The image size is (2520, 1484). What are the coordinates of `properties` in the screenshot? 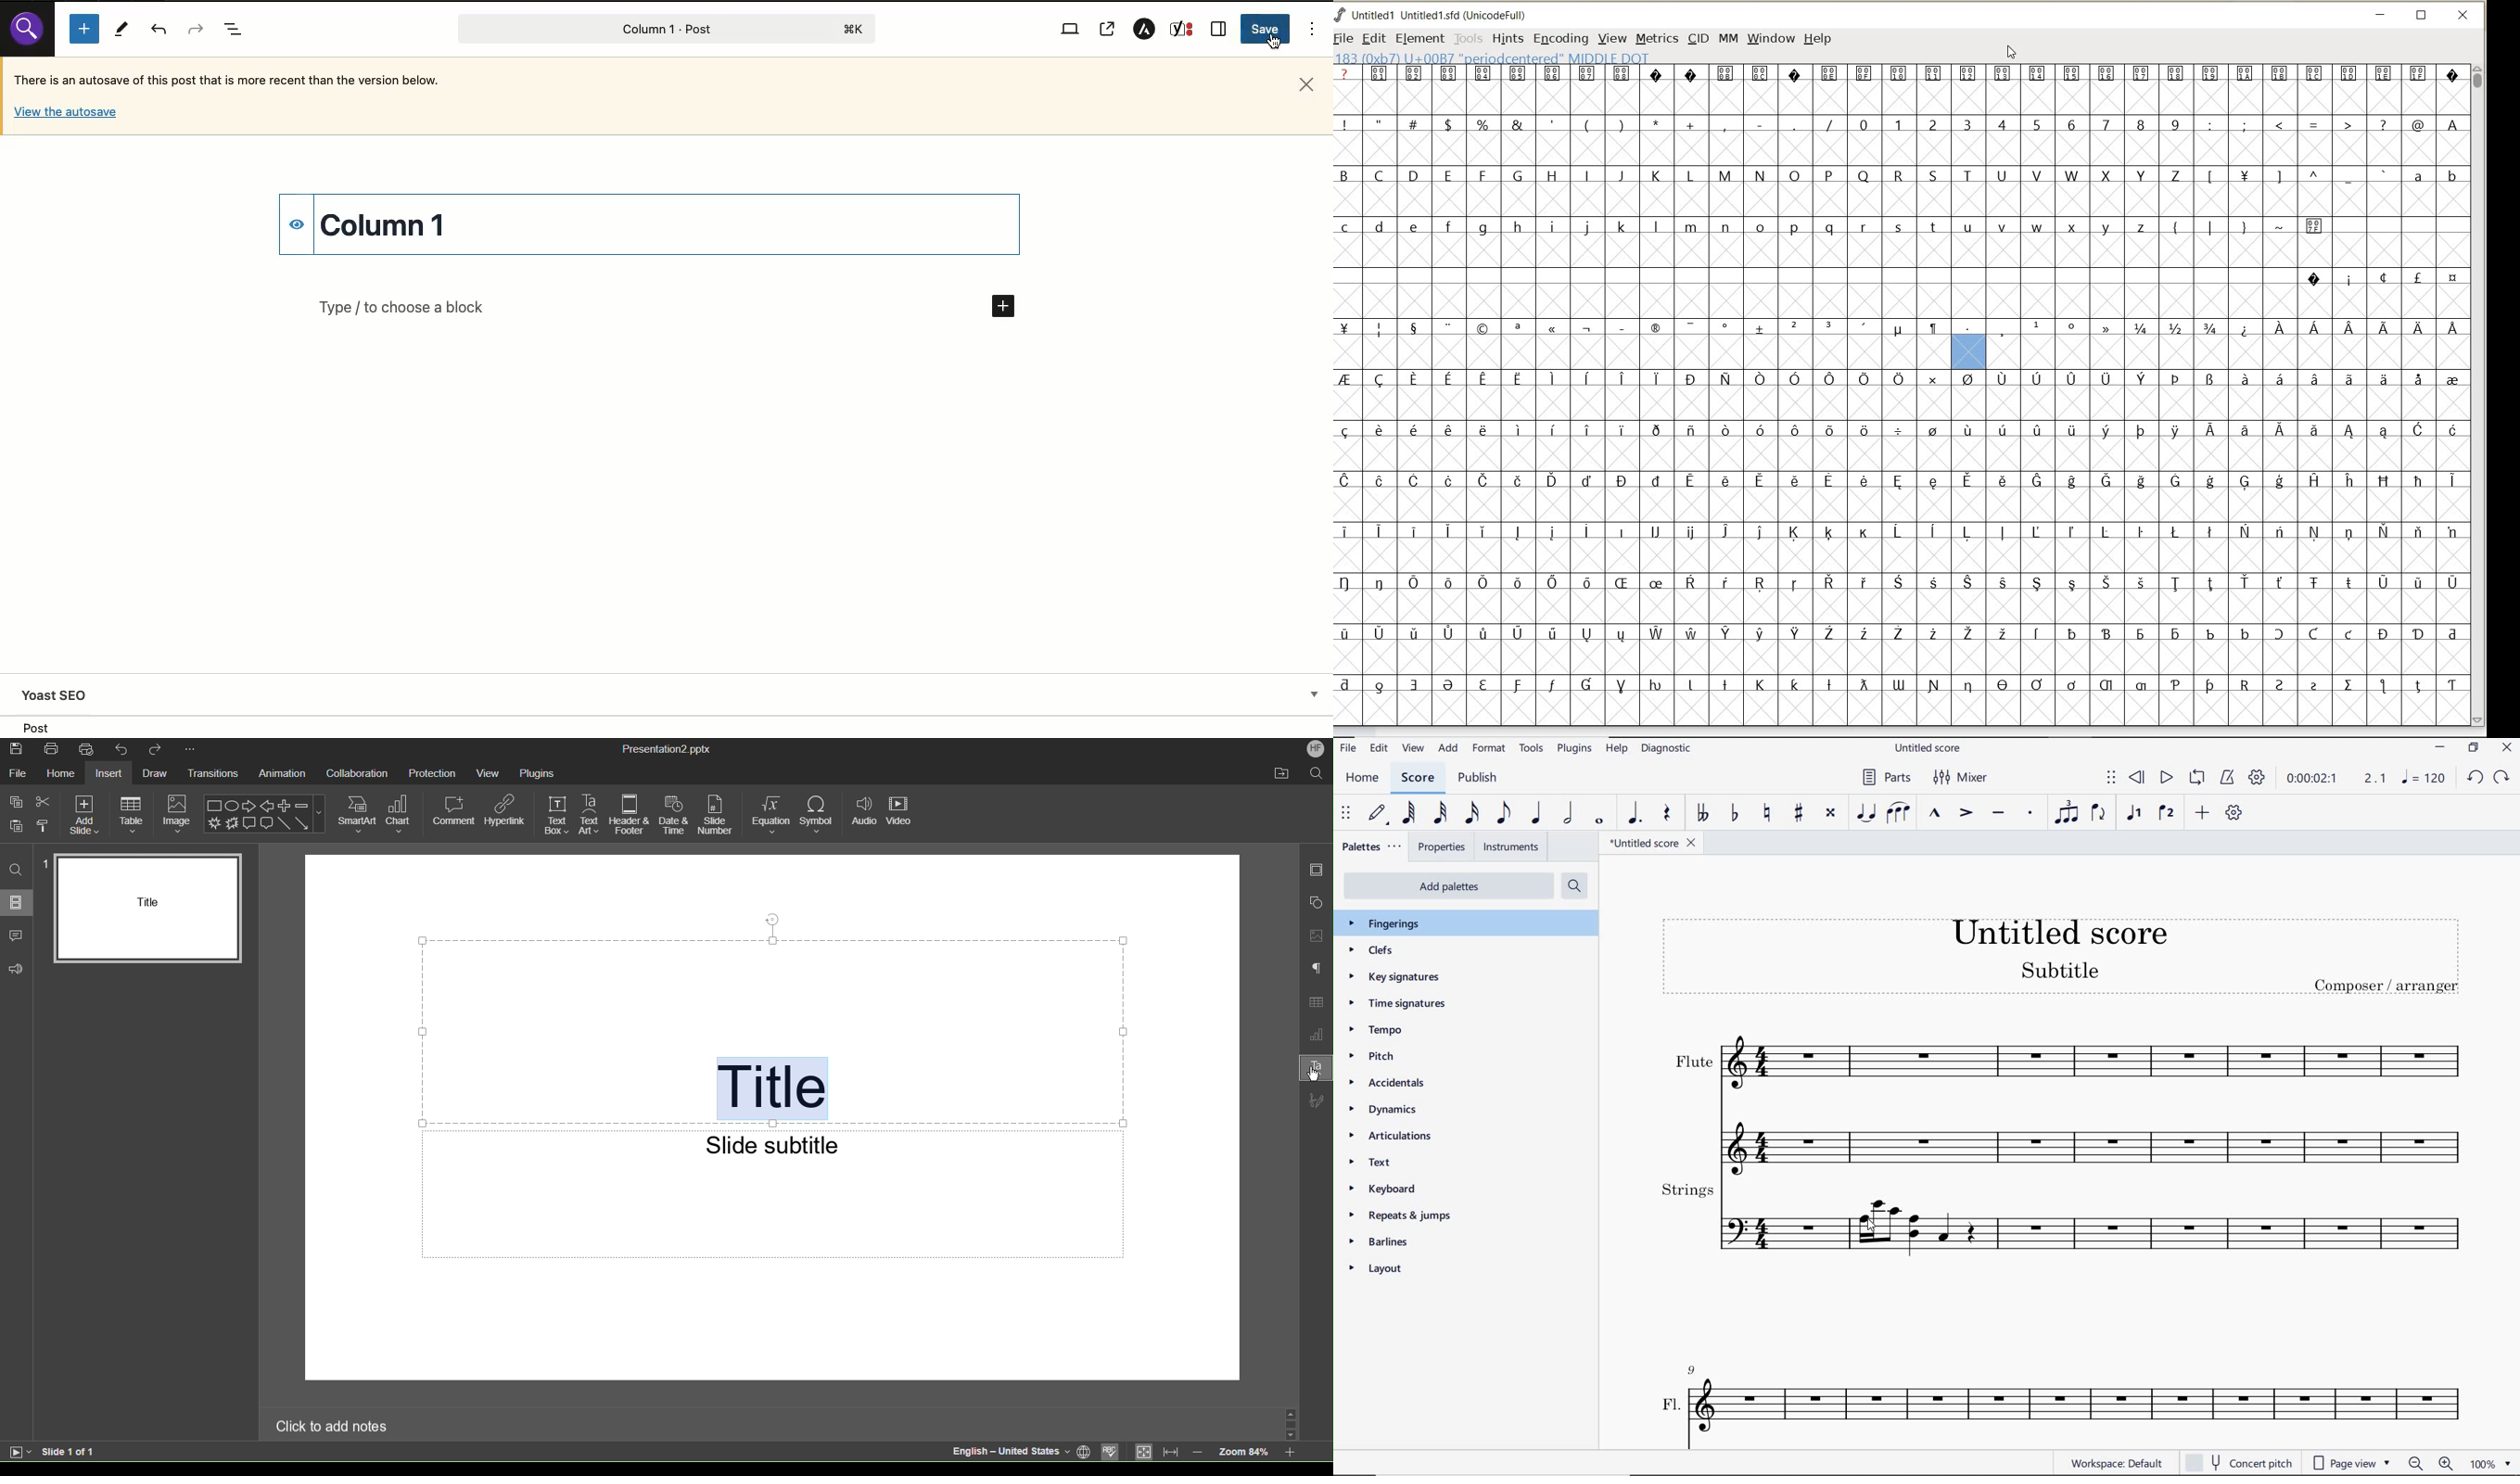 It's located at (1442, 847).